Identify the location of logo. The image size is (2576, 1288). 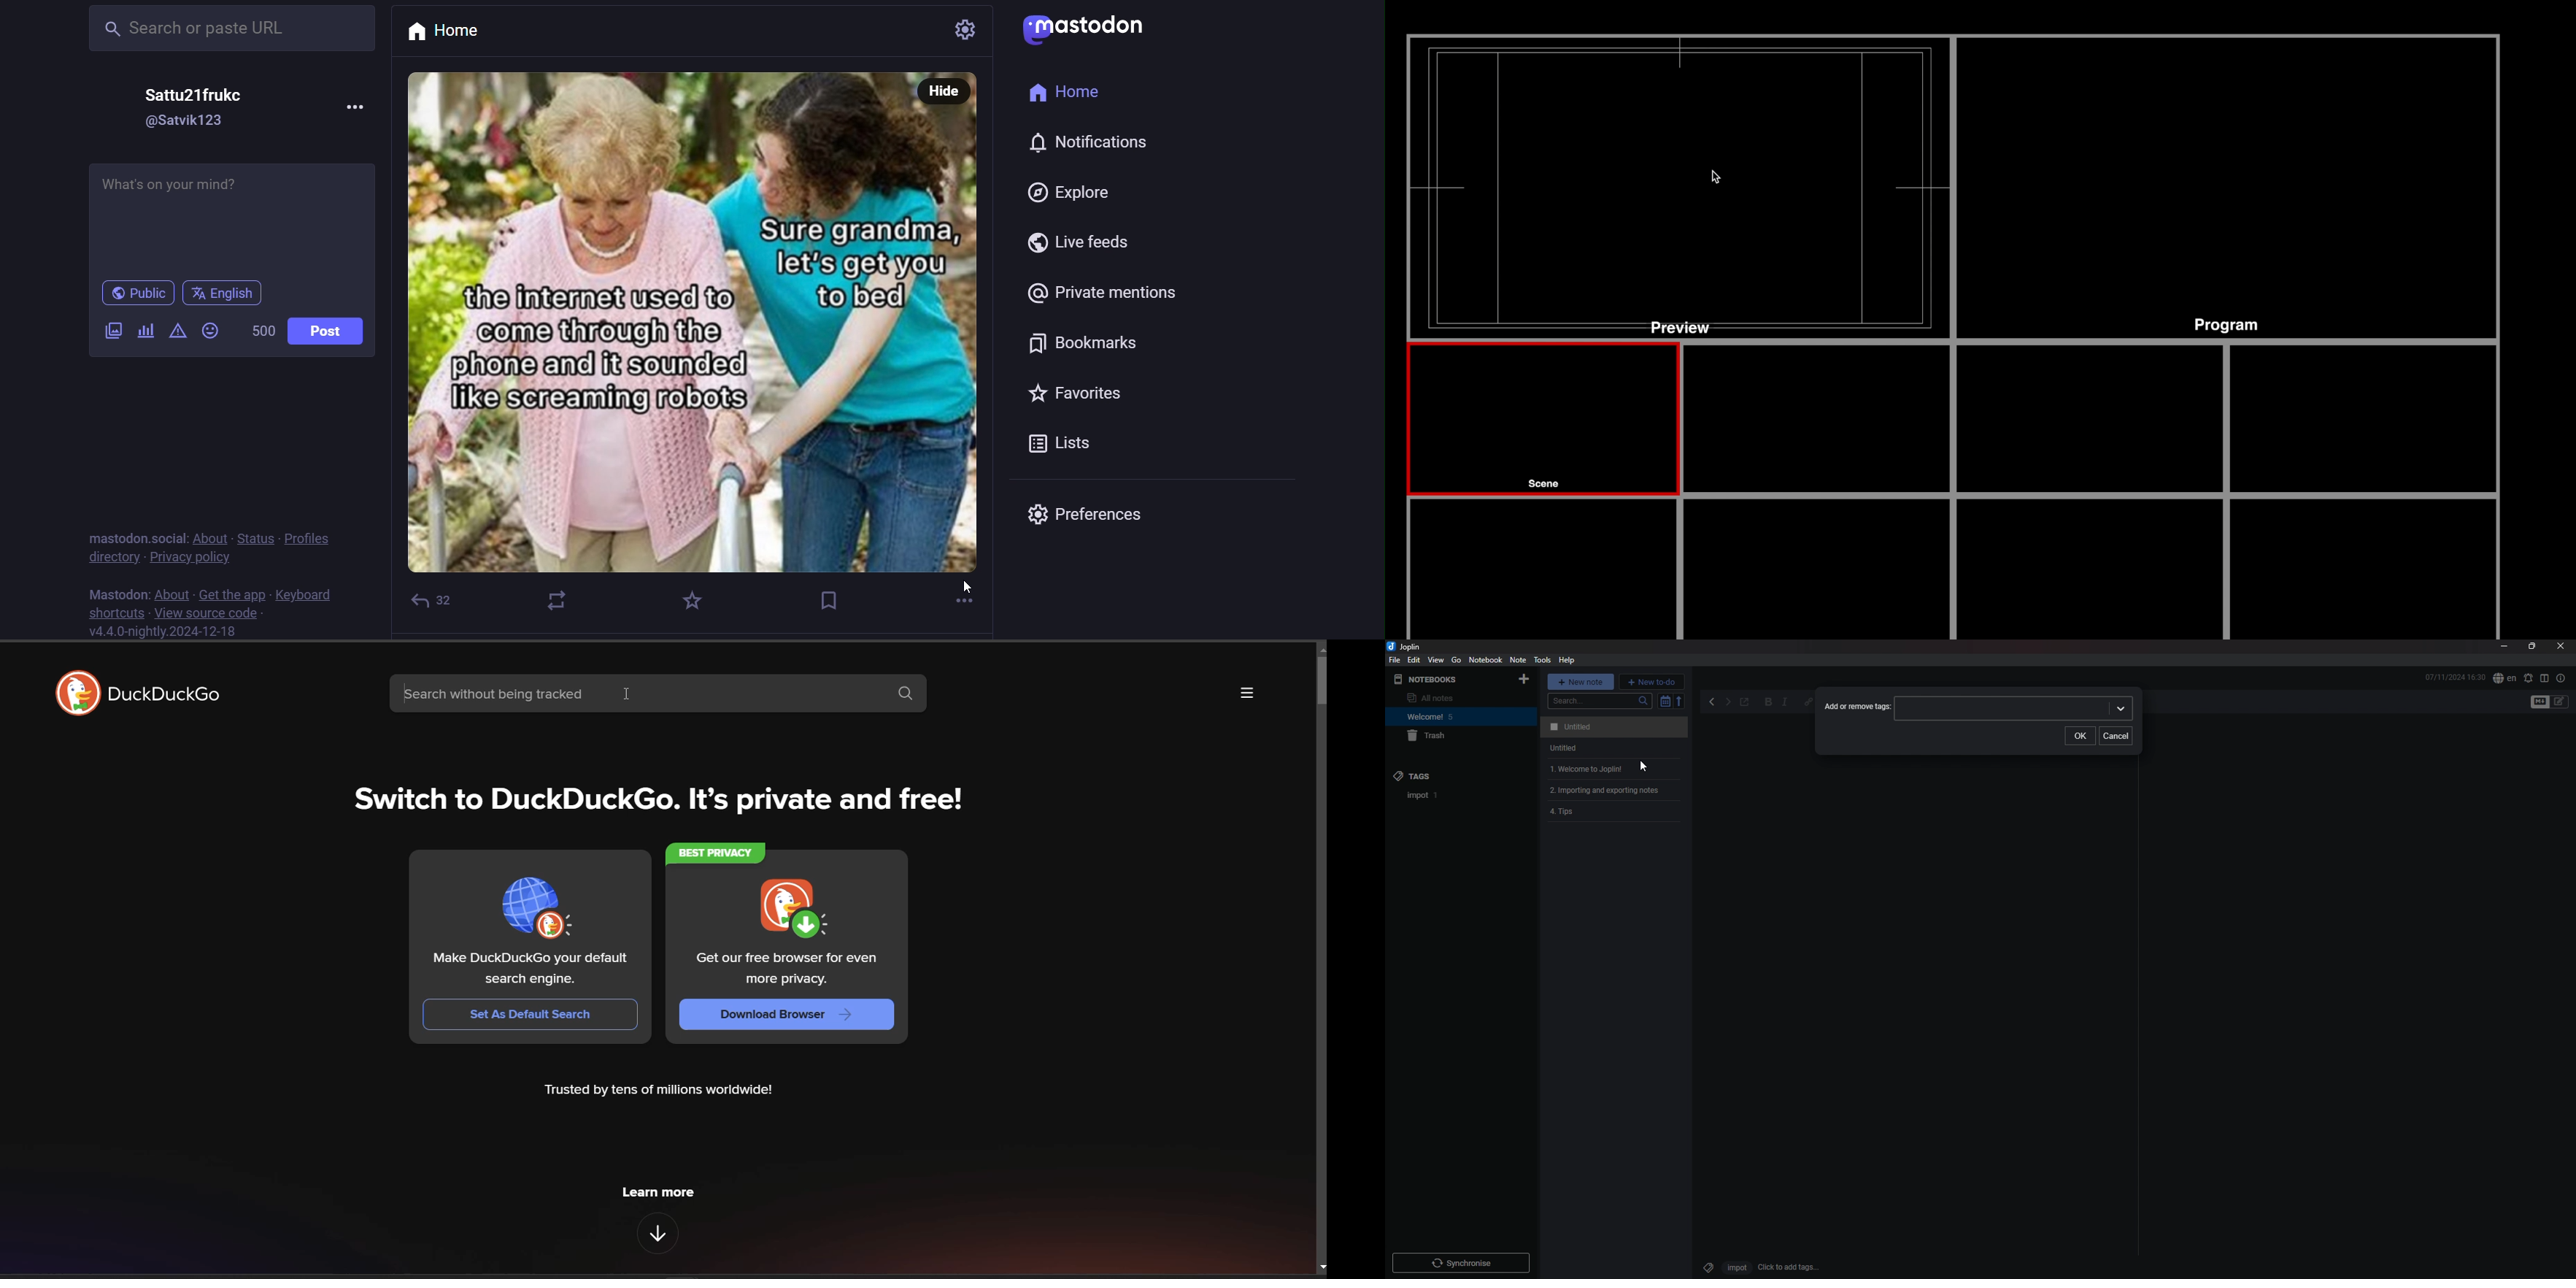
(76, 692).